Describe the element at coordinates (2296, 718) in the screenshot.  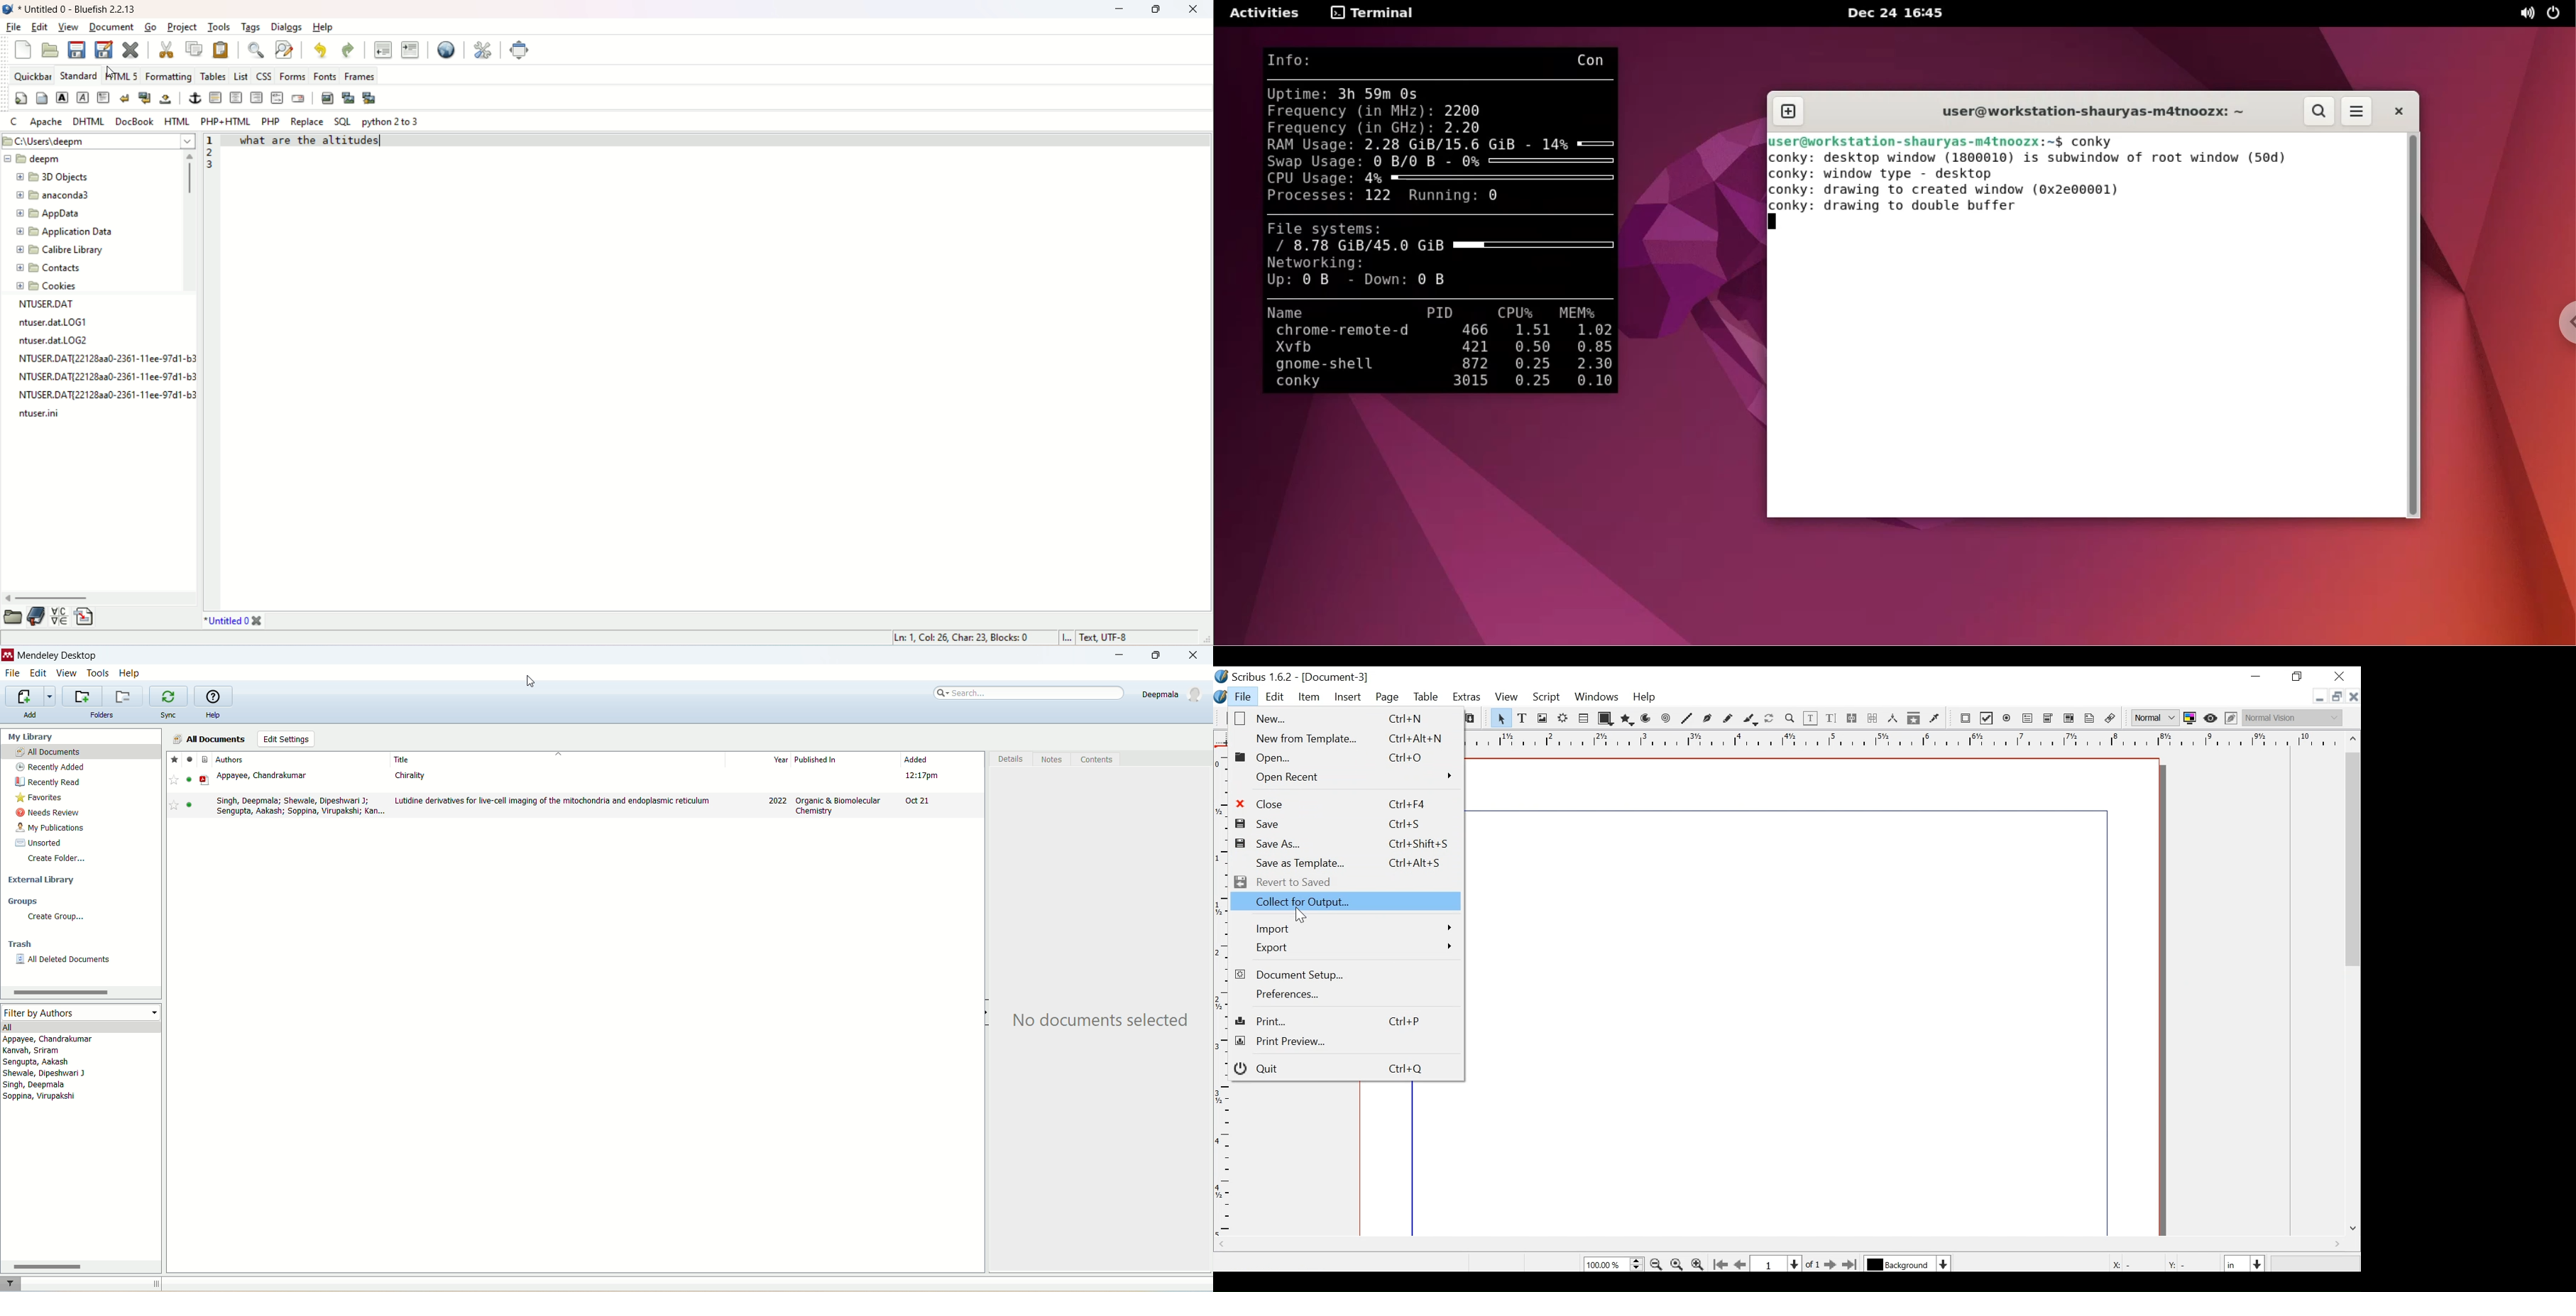
I see `Select the visual appearnce` at that location.